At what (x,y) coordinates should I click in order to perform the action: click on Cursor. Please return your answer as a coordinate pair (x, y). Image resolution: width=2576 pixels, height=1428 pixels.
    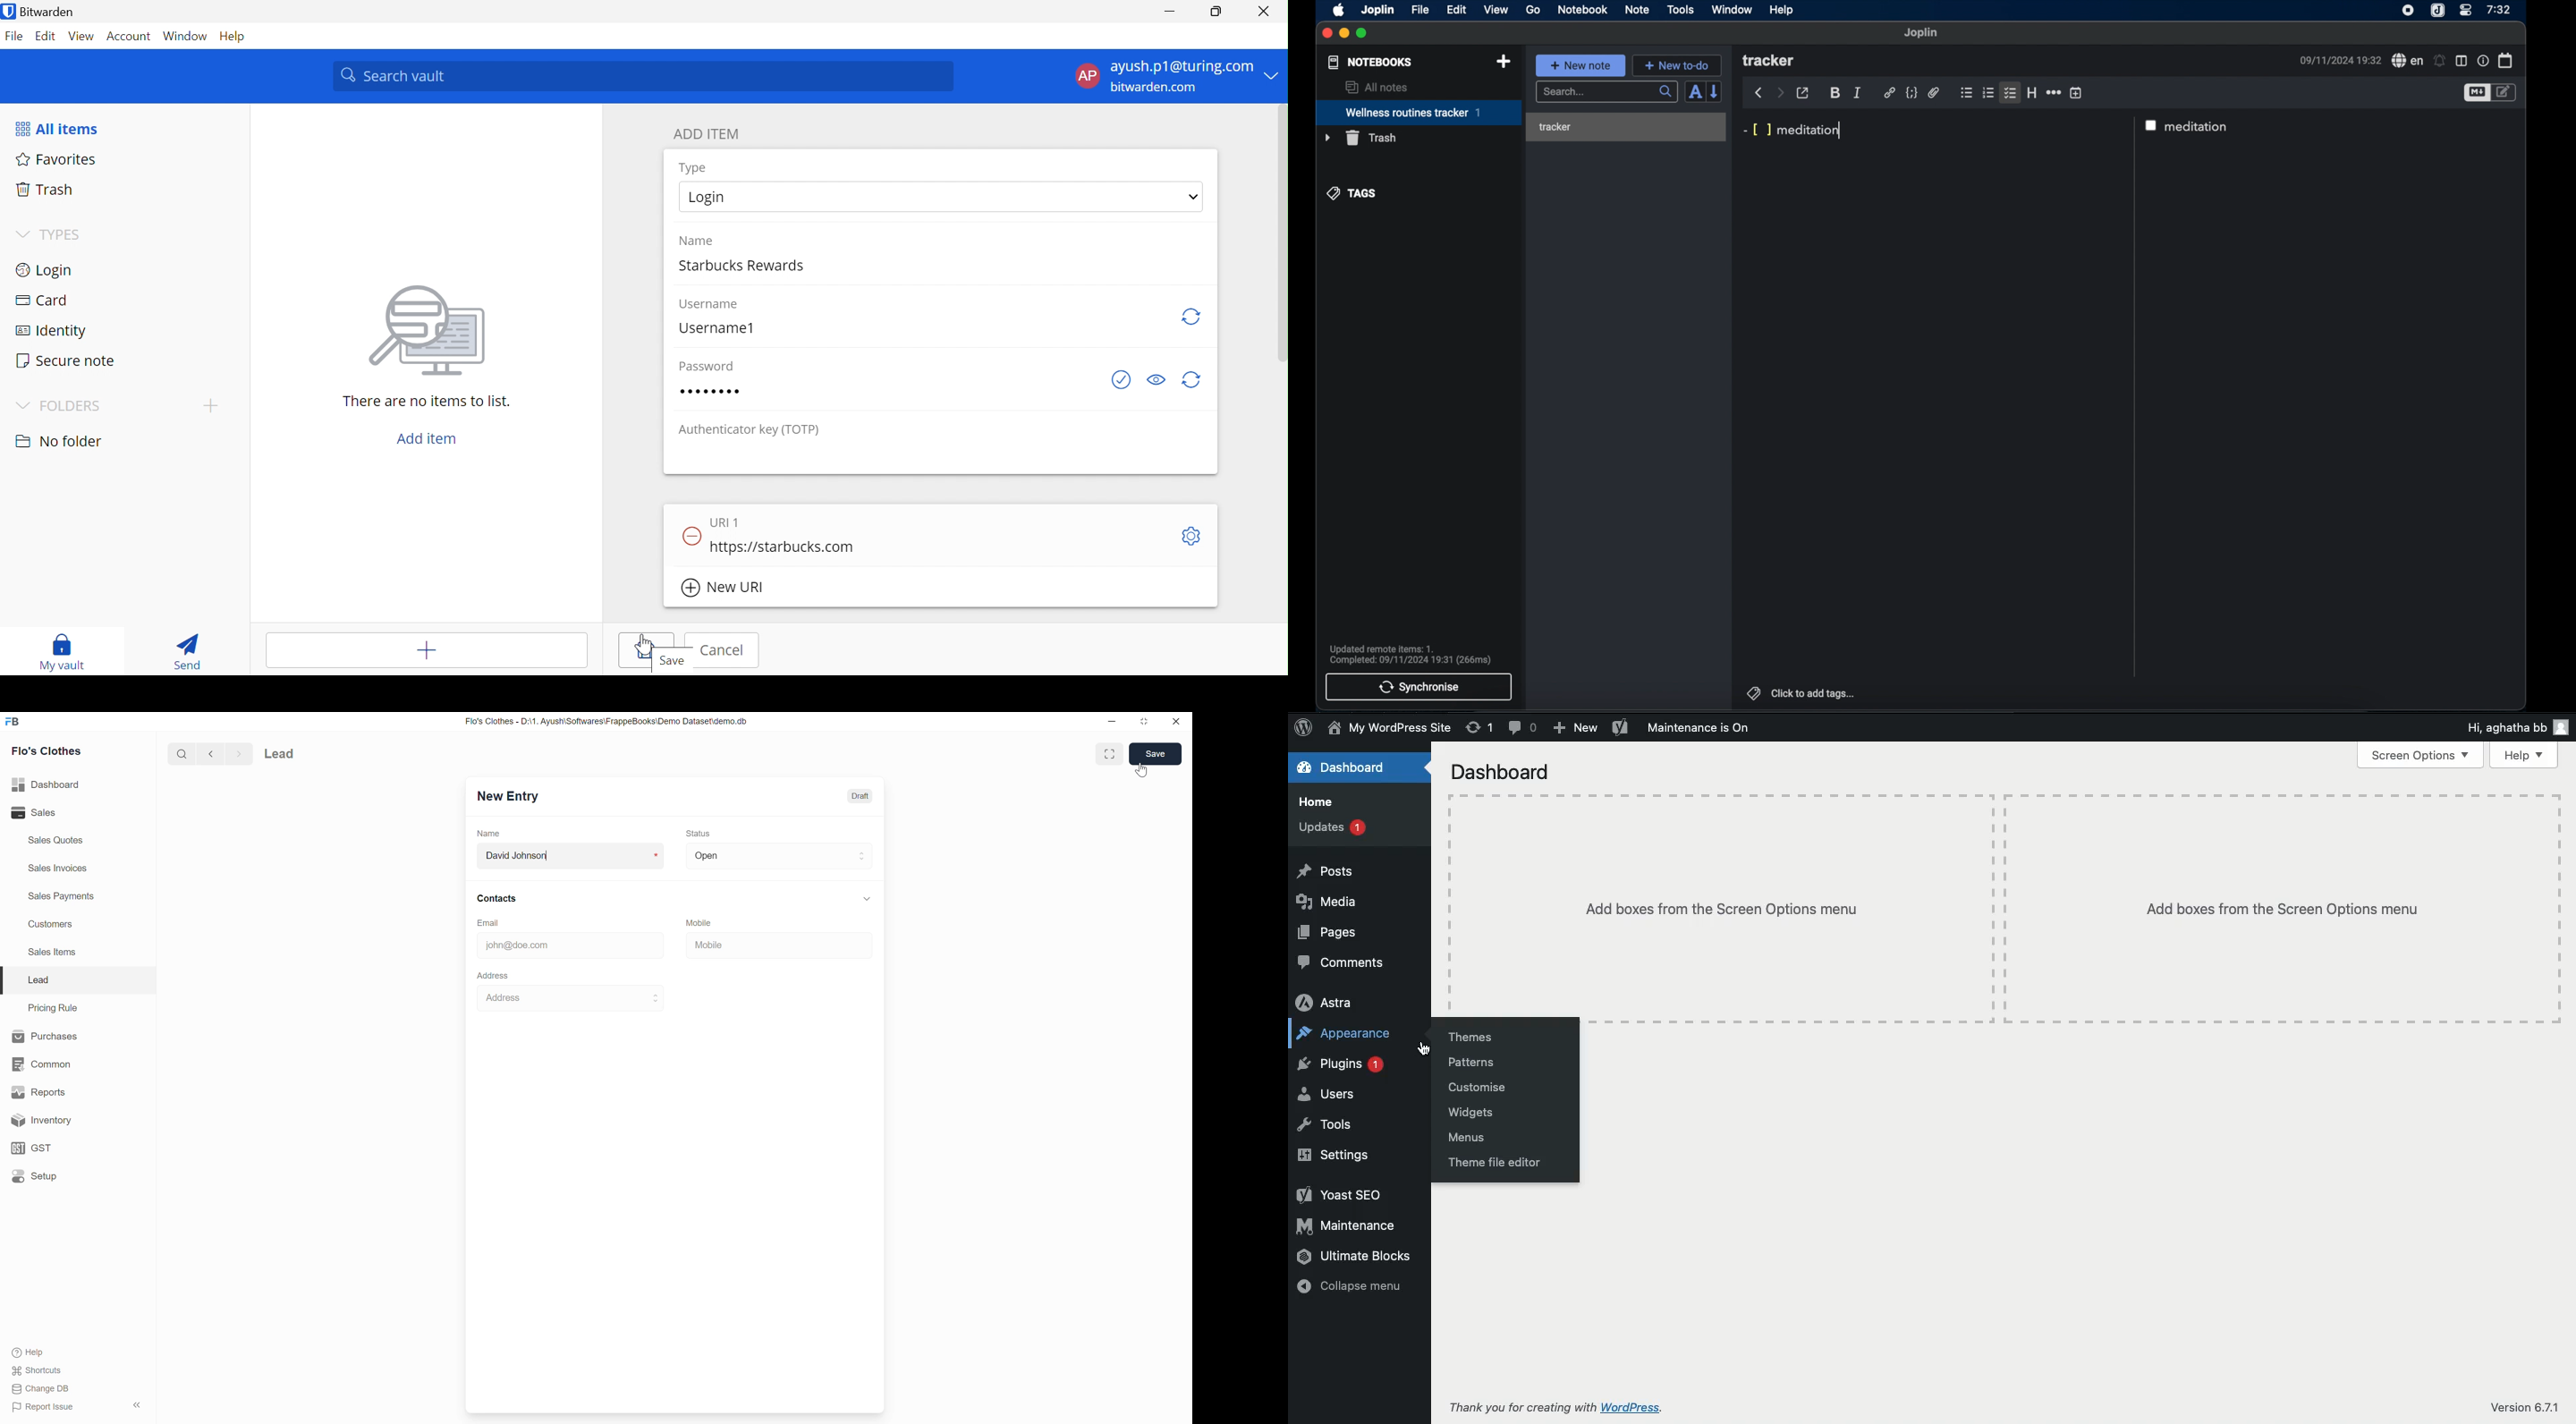
    Looking at the image, I should click on (642, 644).